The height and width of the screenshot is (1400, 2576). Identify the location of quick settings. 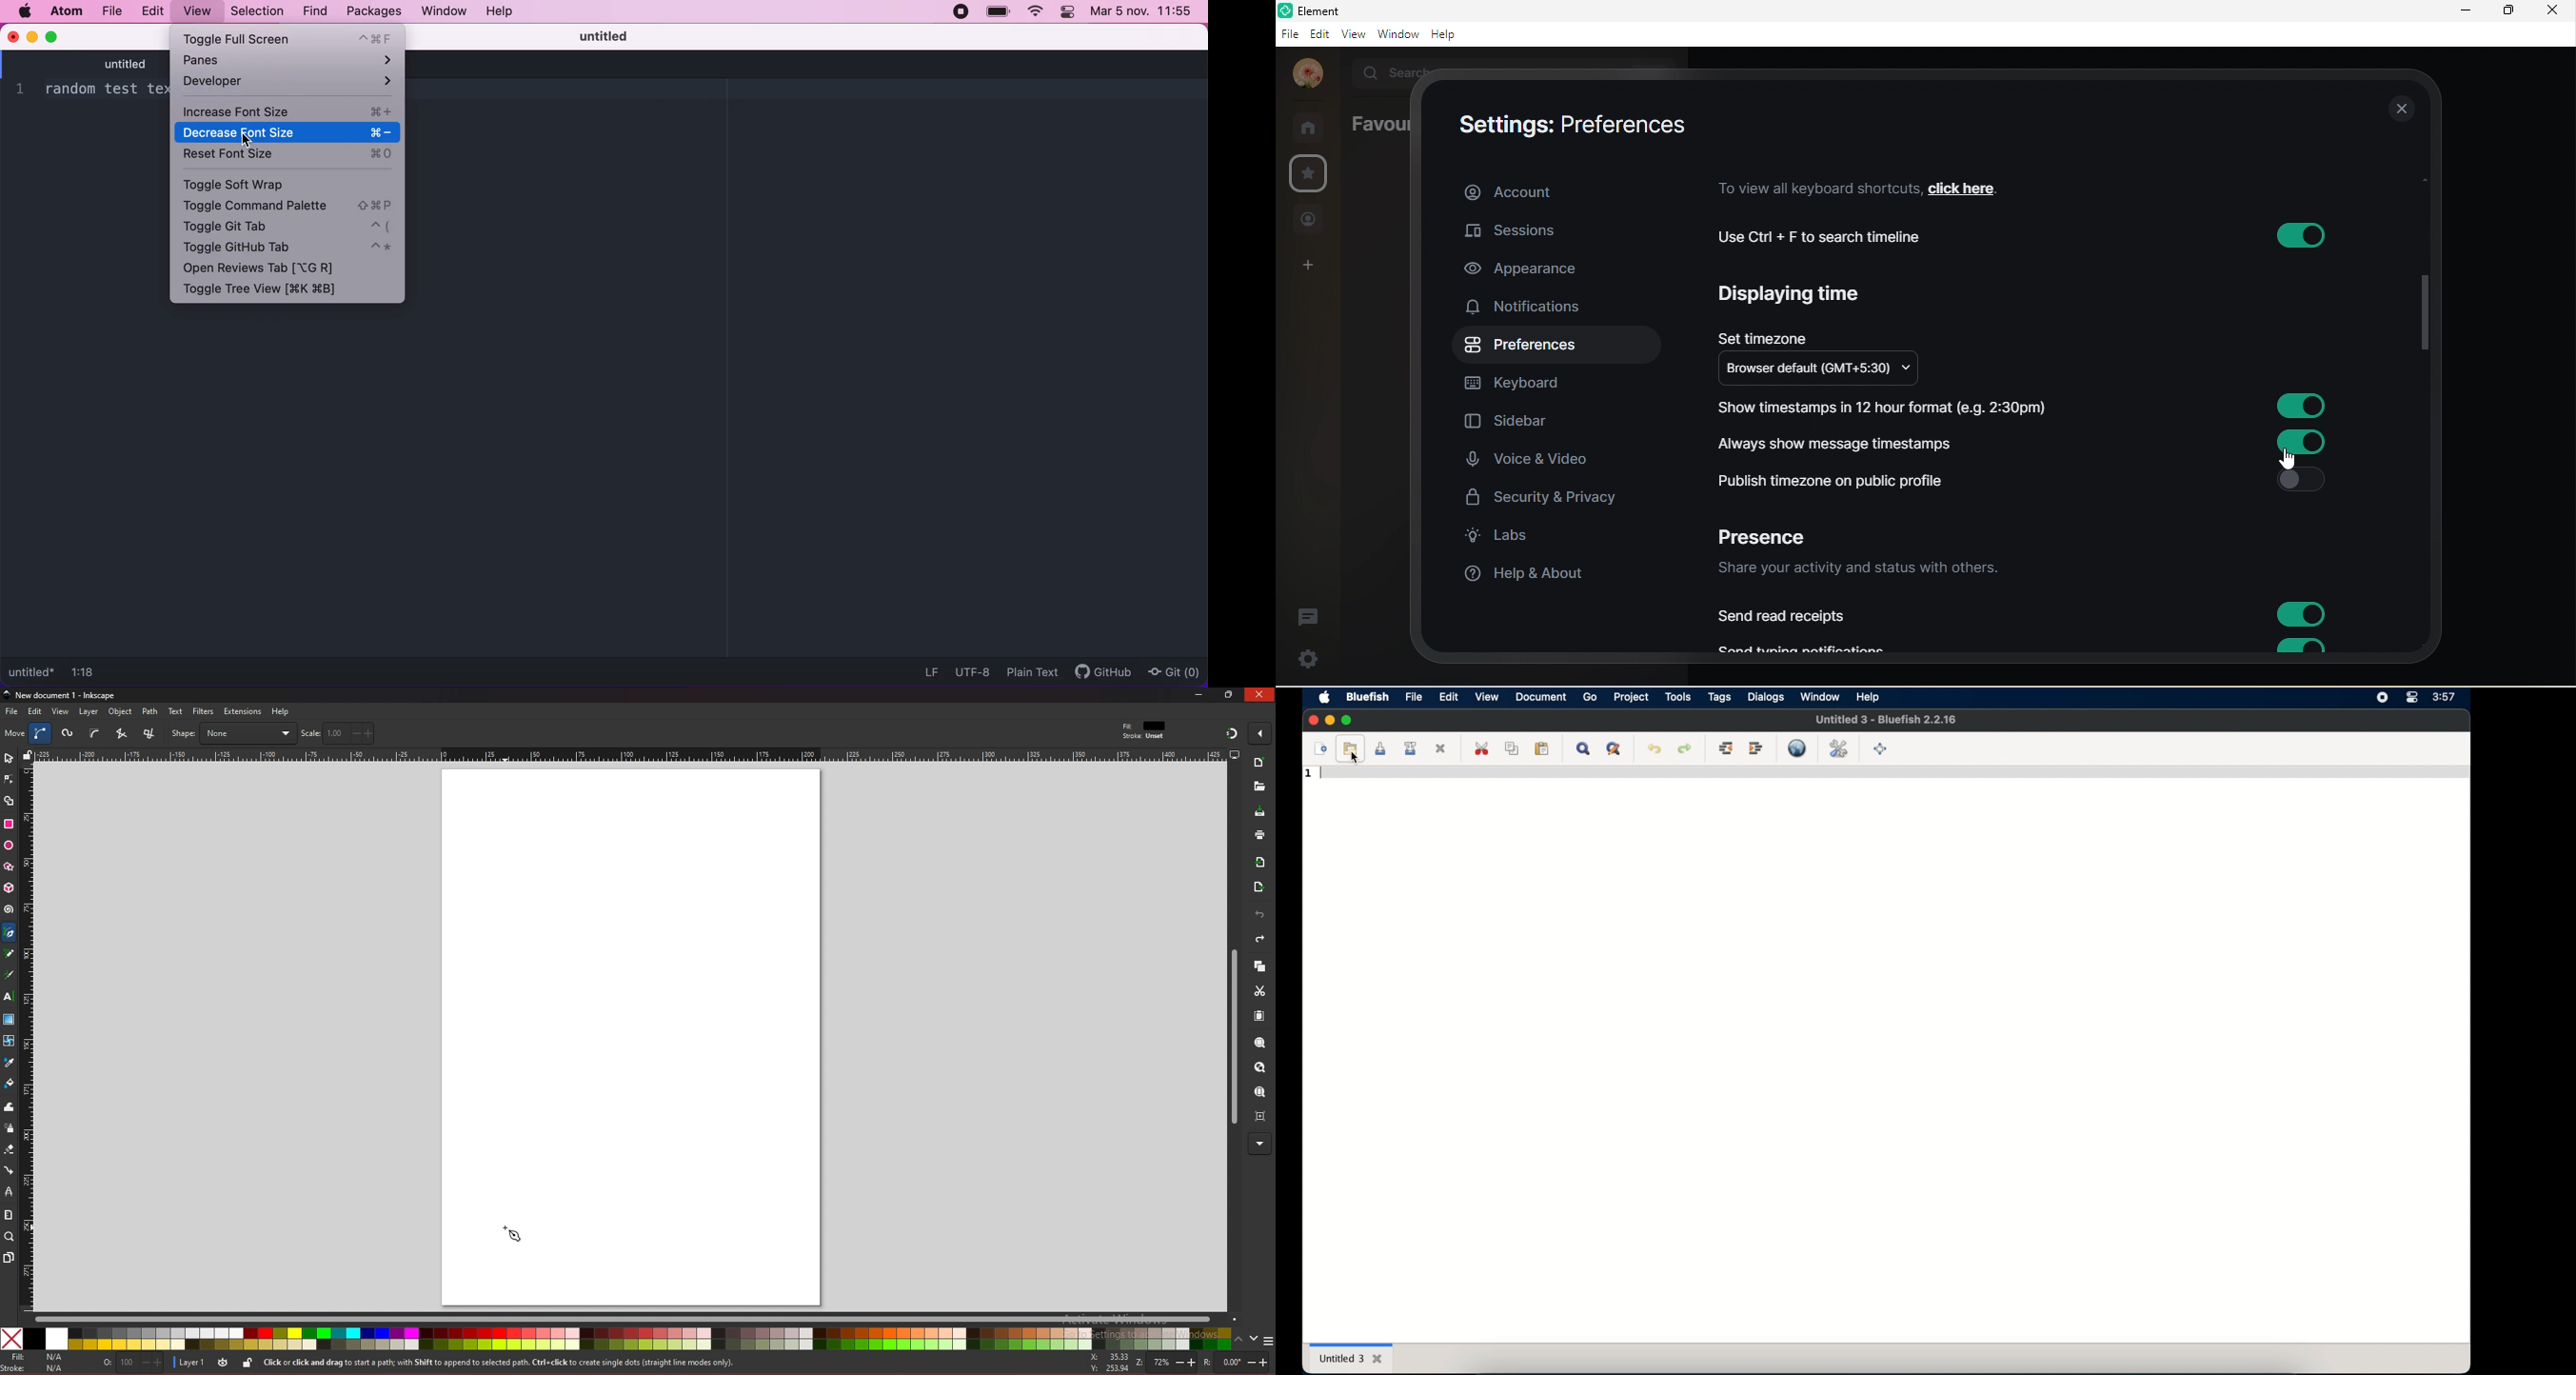
(1301, 659).